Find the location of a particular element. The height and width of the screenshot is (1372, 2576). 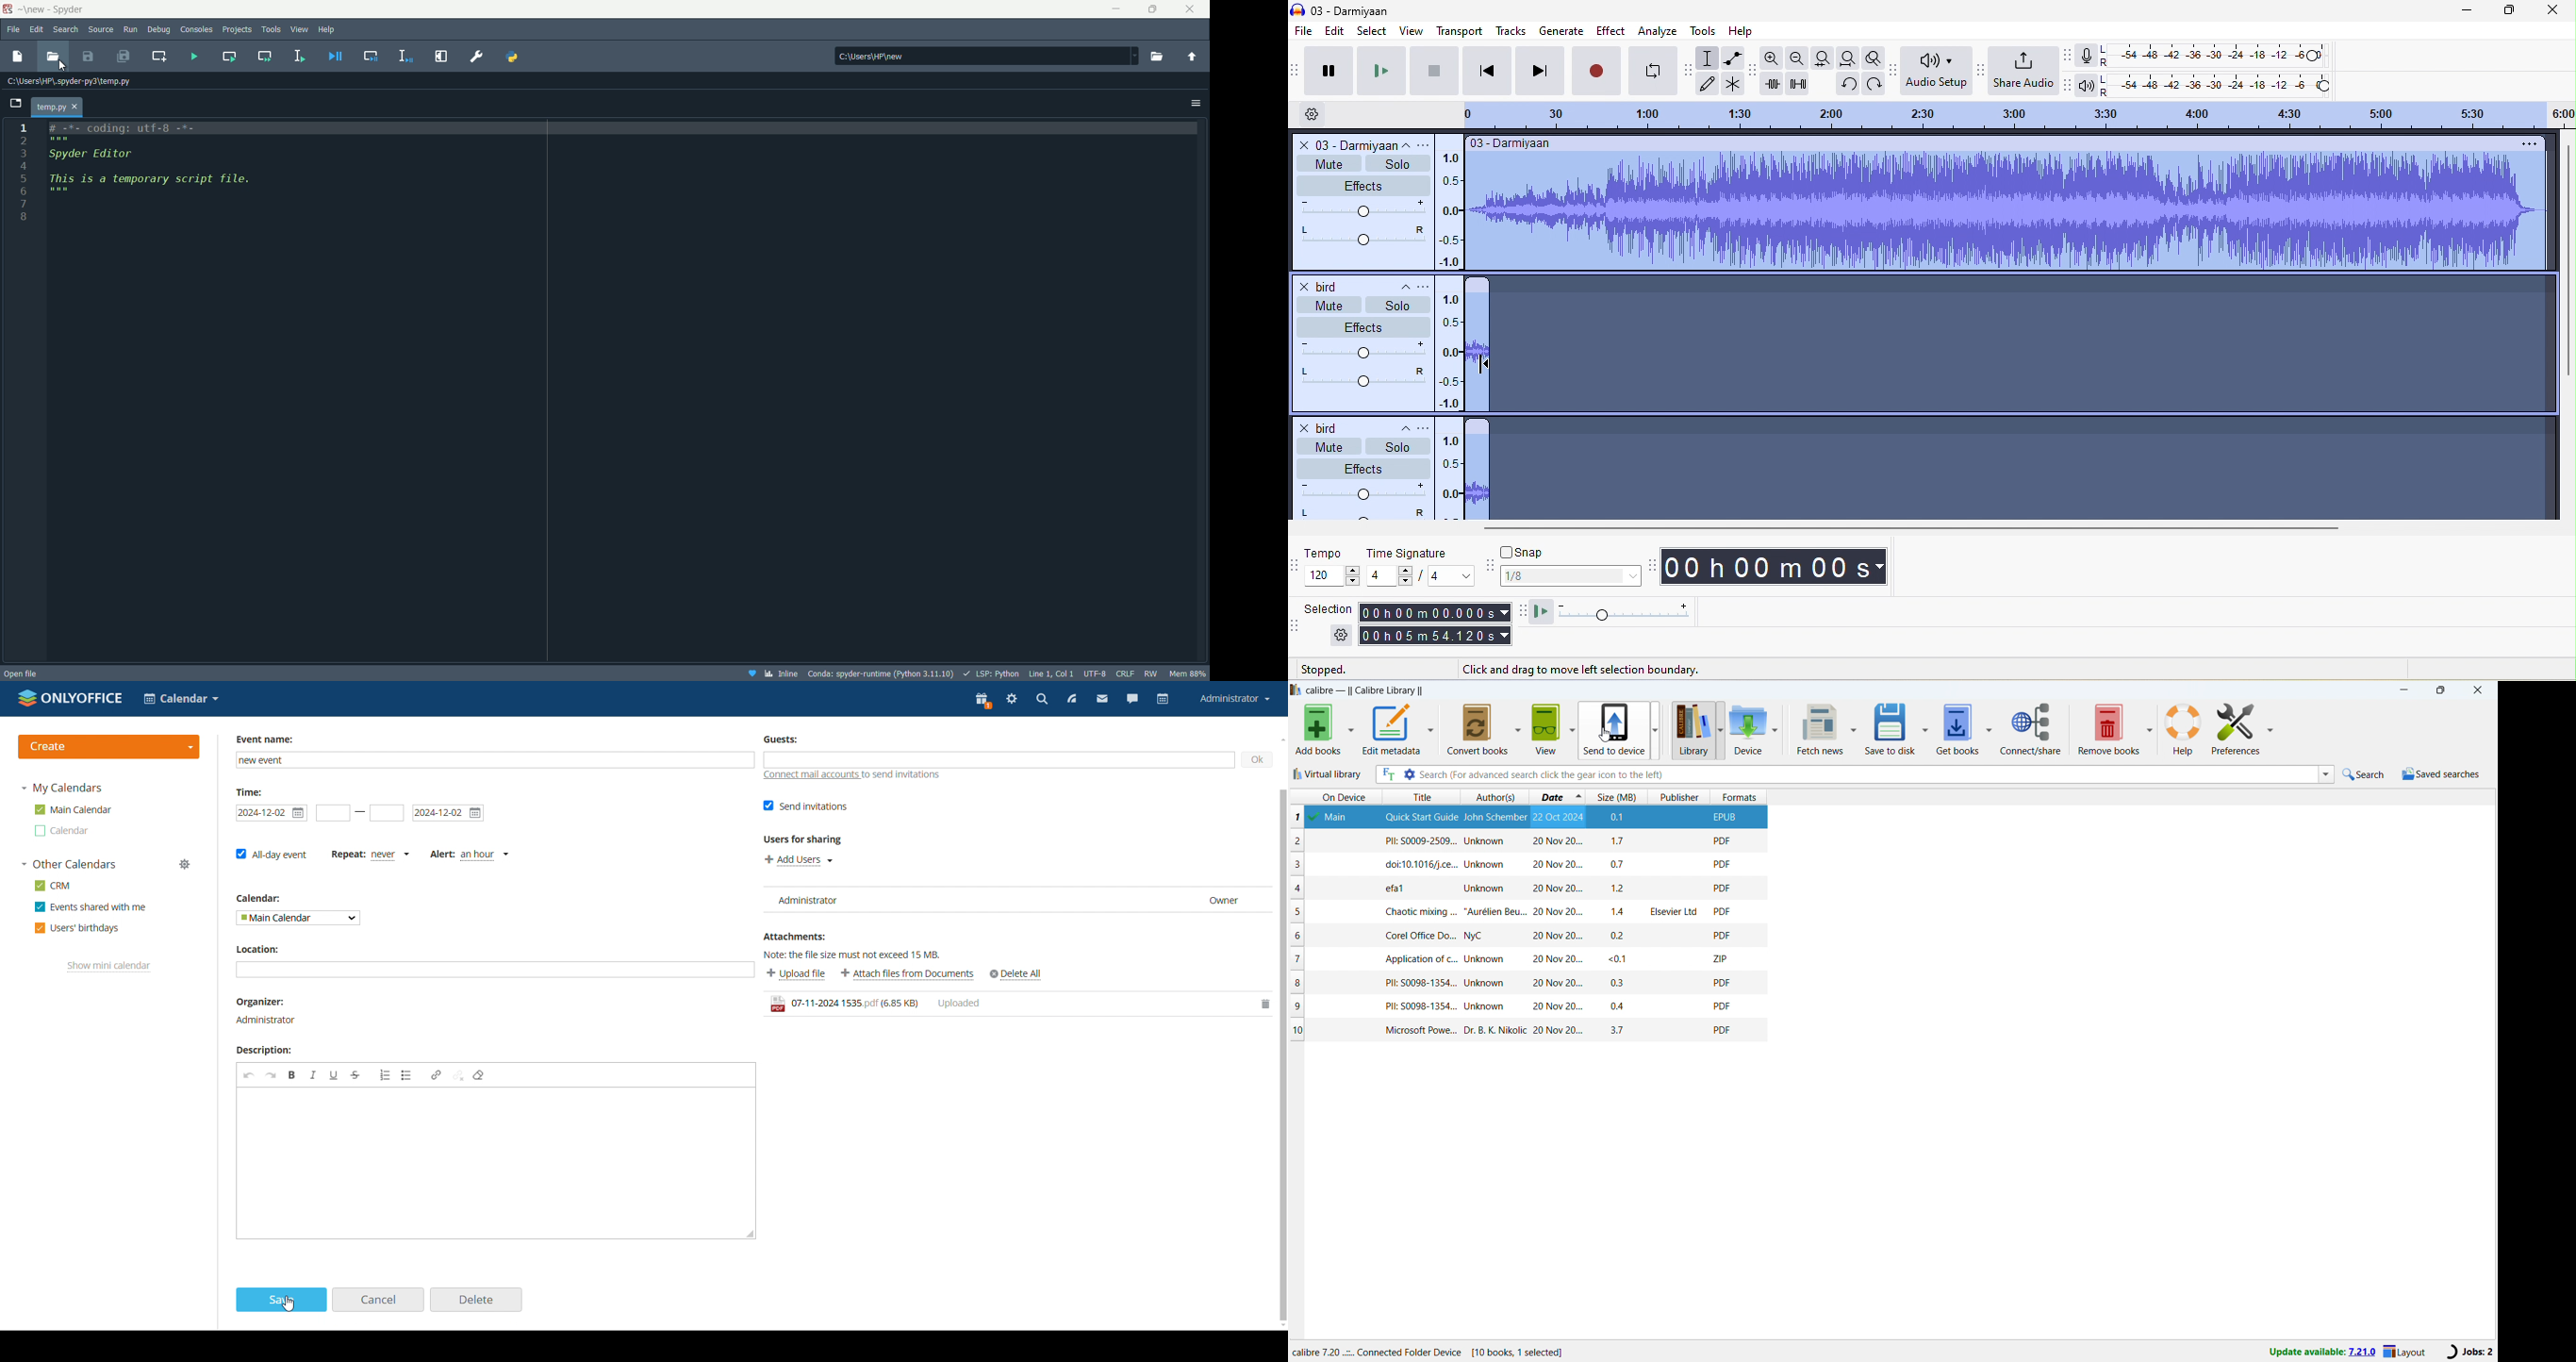

mute is located at coordinates (1326, 304).